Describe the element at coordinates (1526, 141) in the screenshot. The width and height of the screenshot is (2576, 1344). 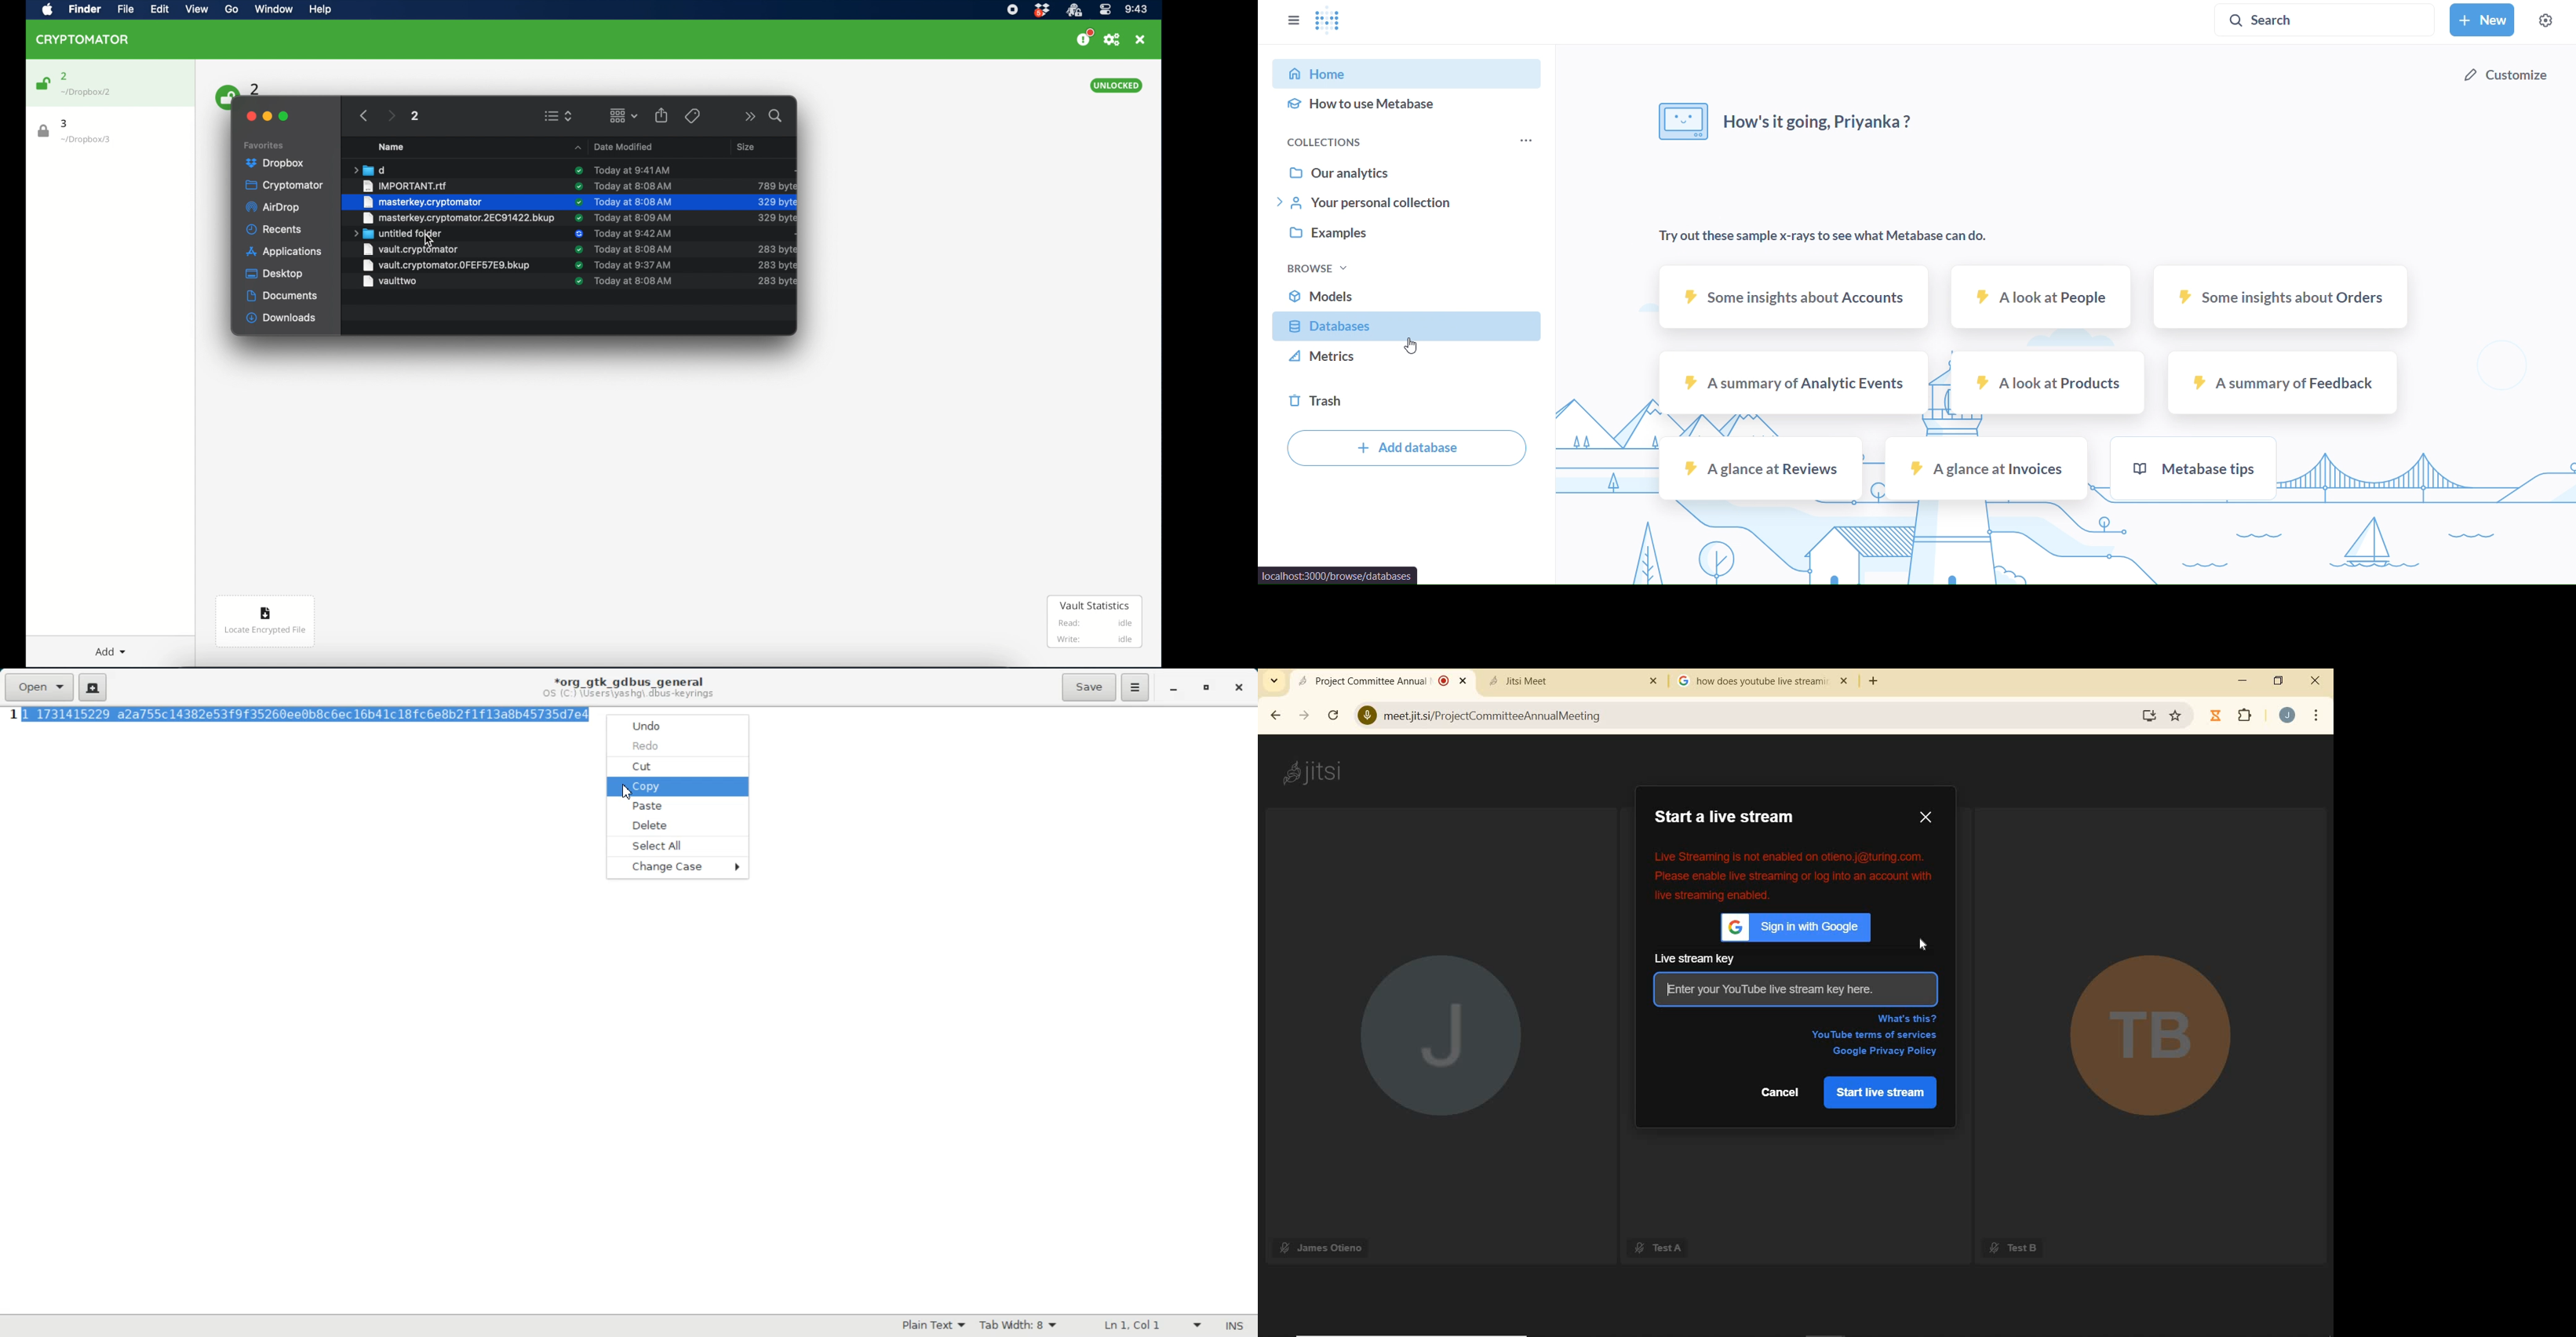
I see `more` at that location.